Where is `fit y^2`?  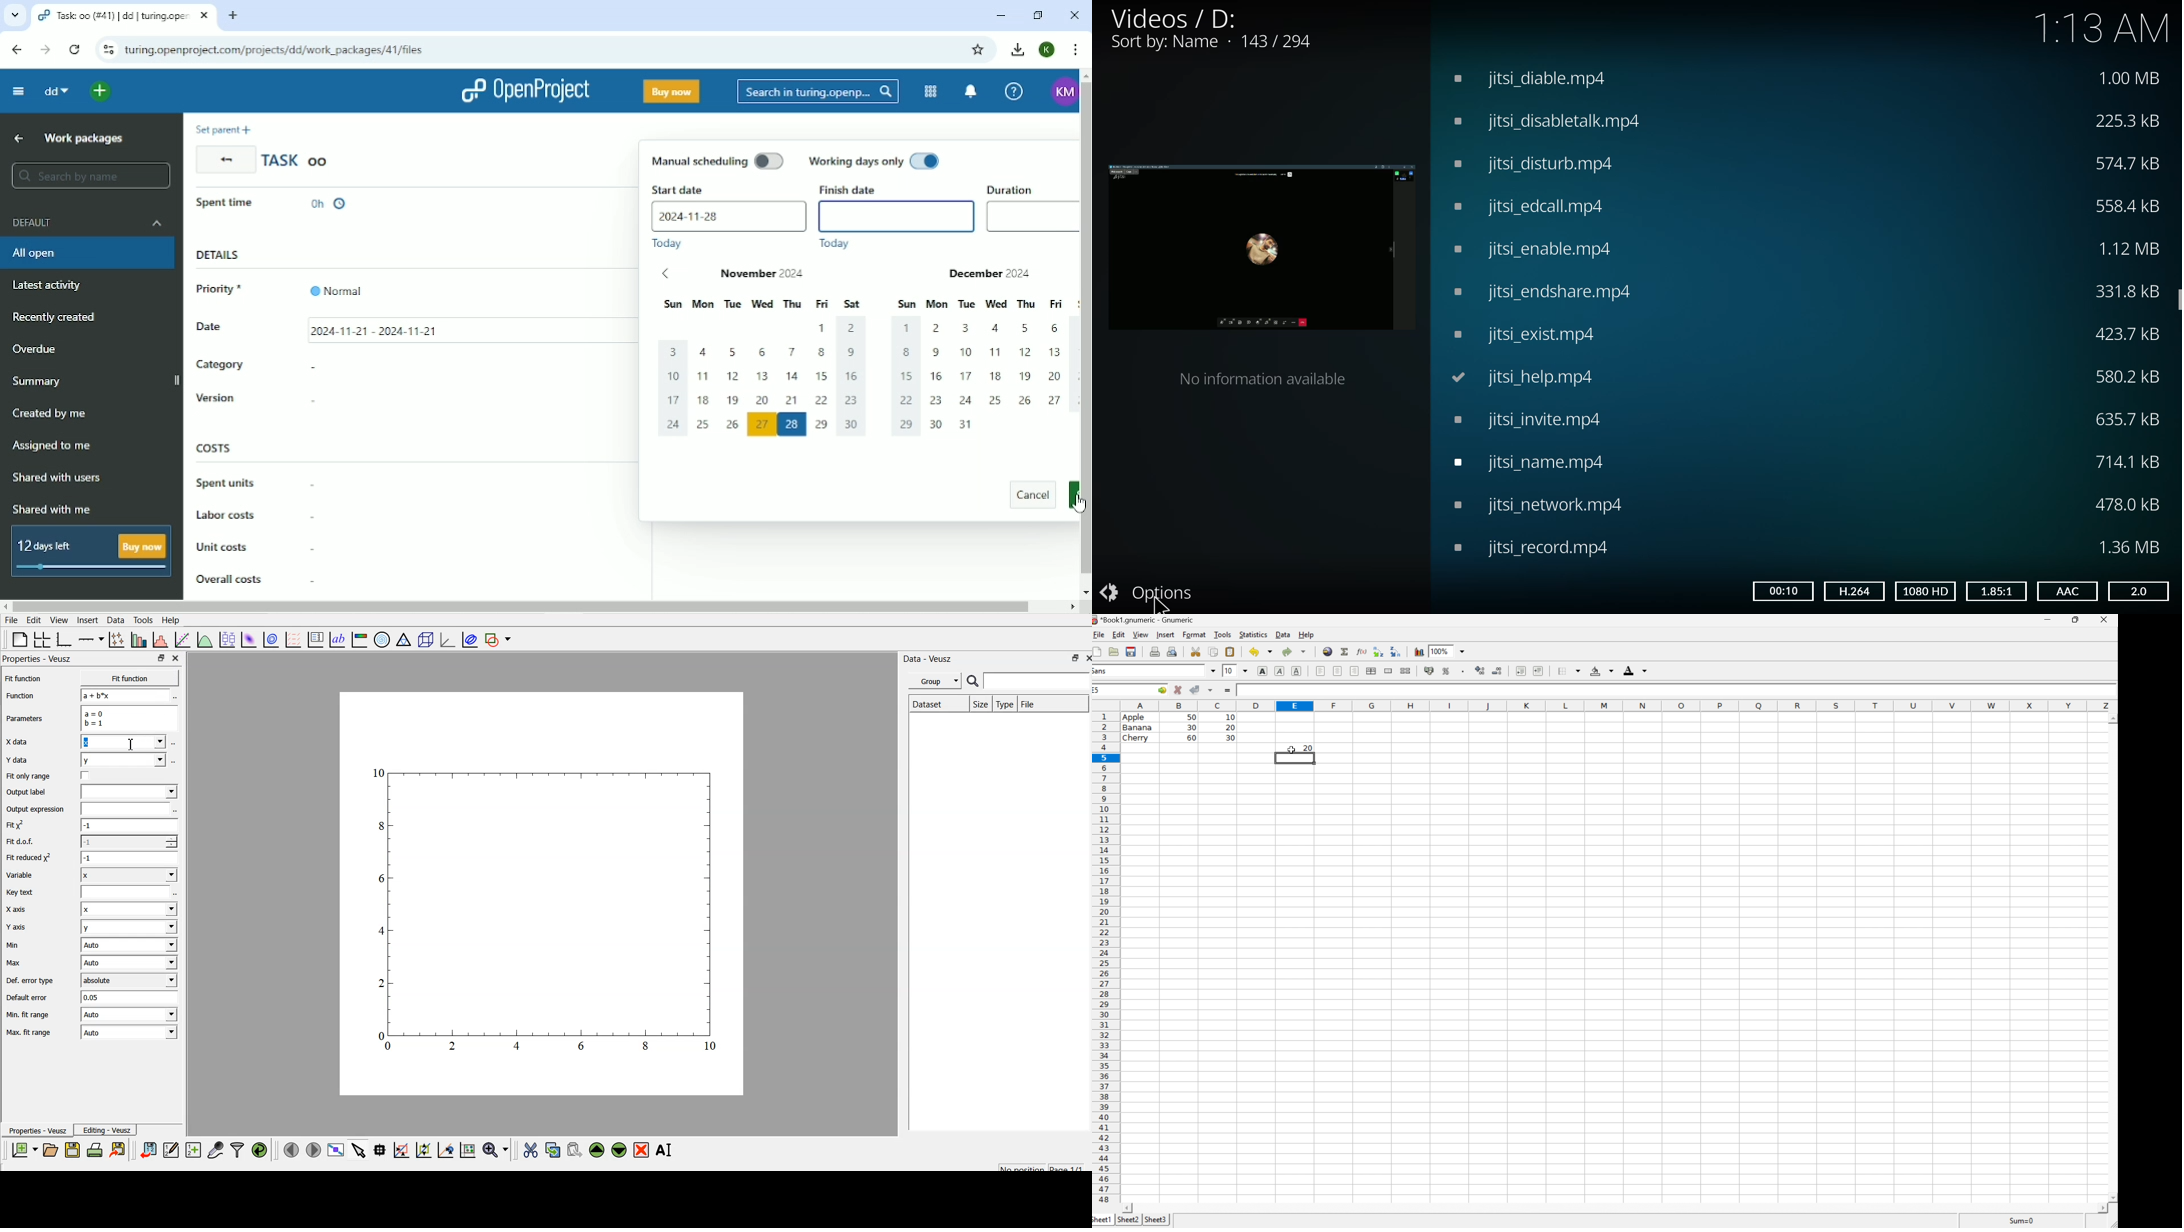 fit y^2 is located at coordinates (27, 826).